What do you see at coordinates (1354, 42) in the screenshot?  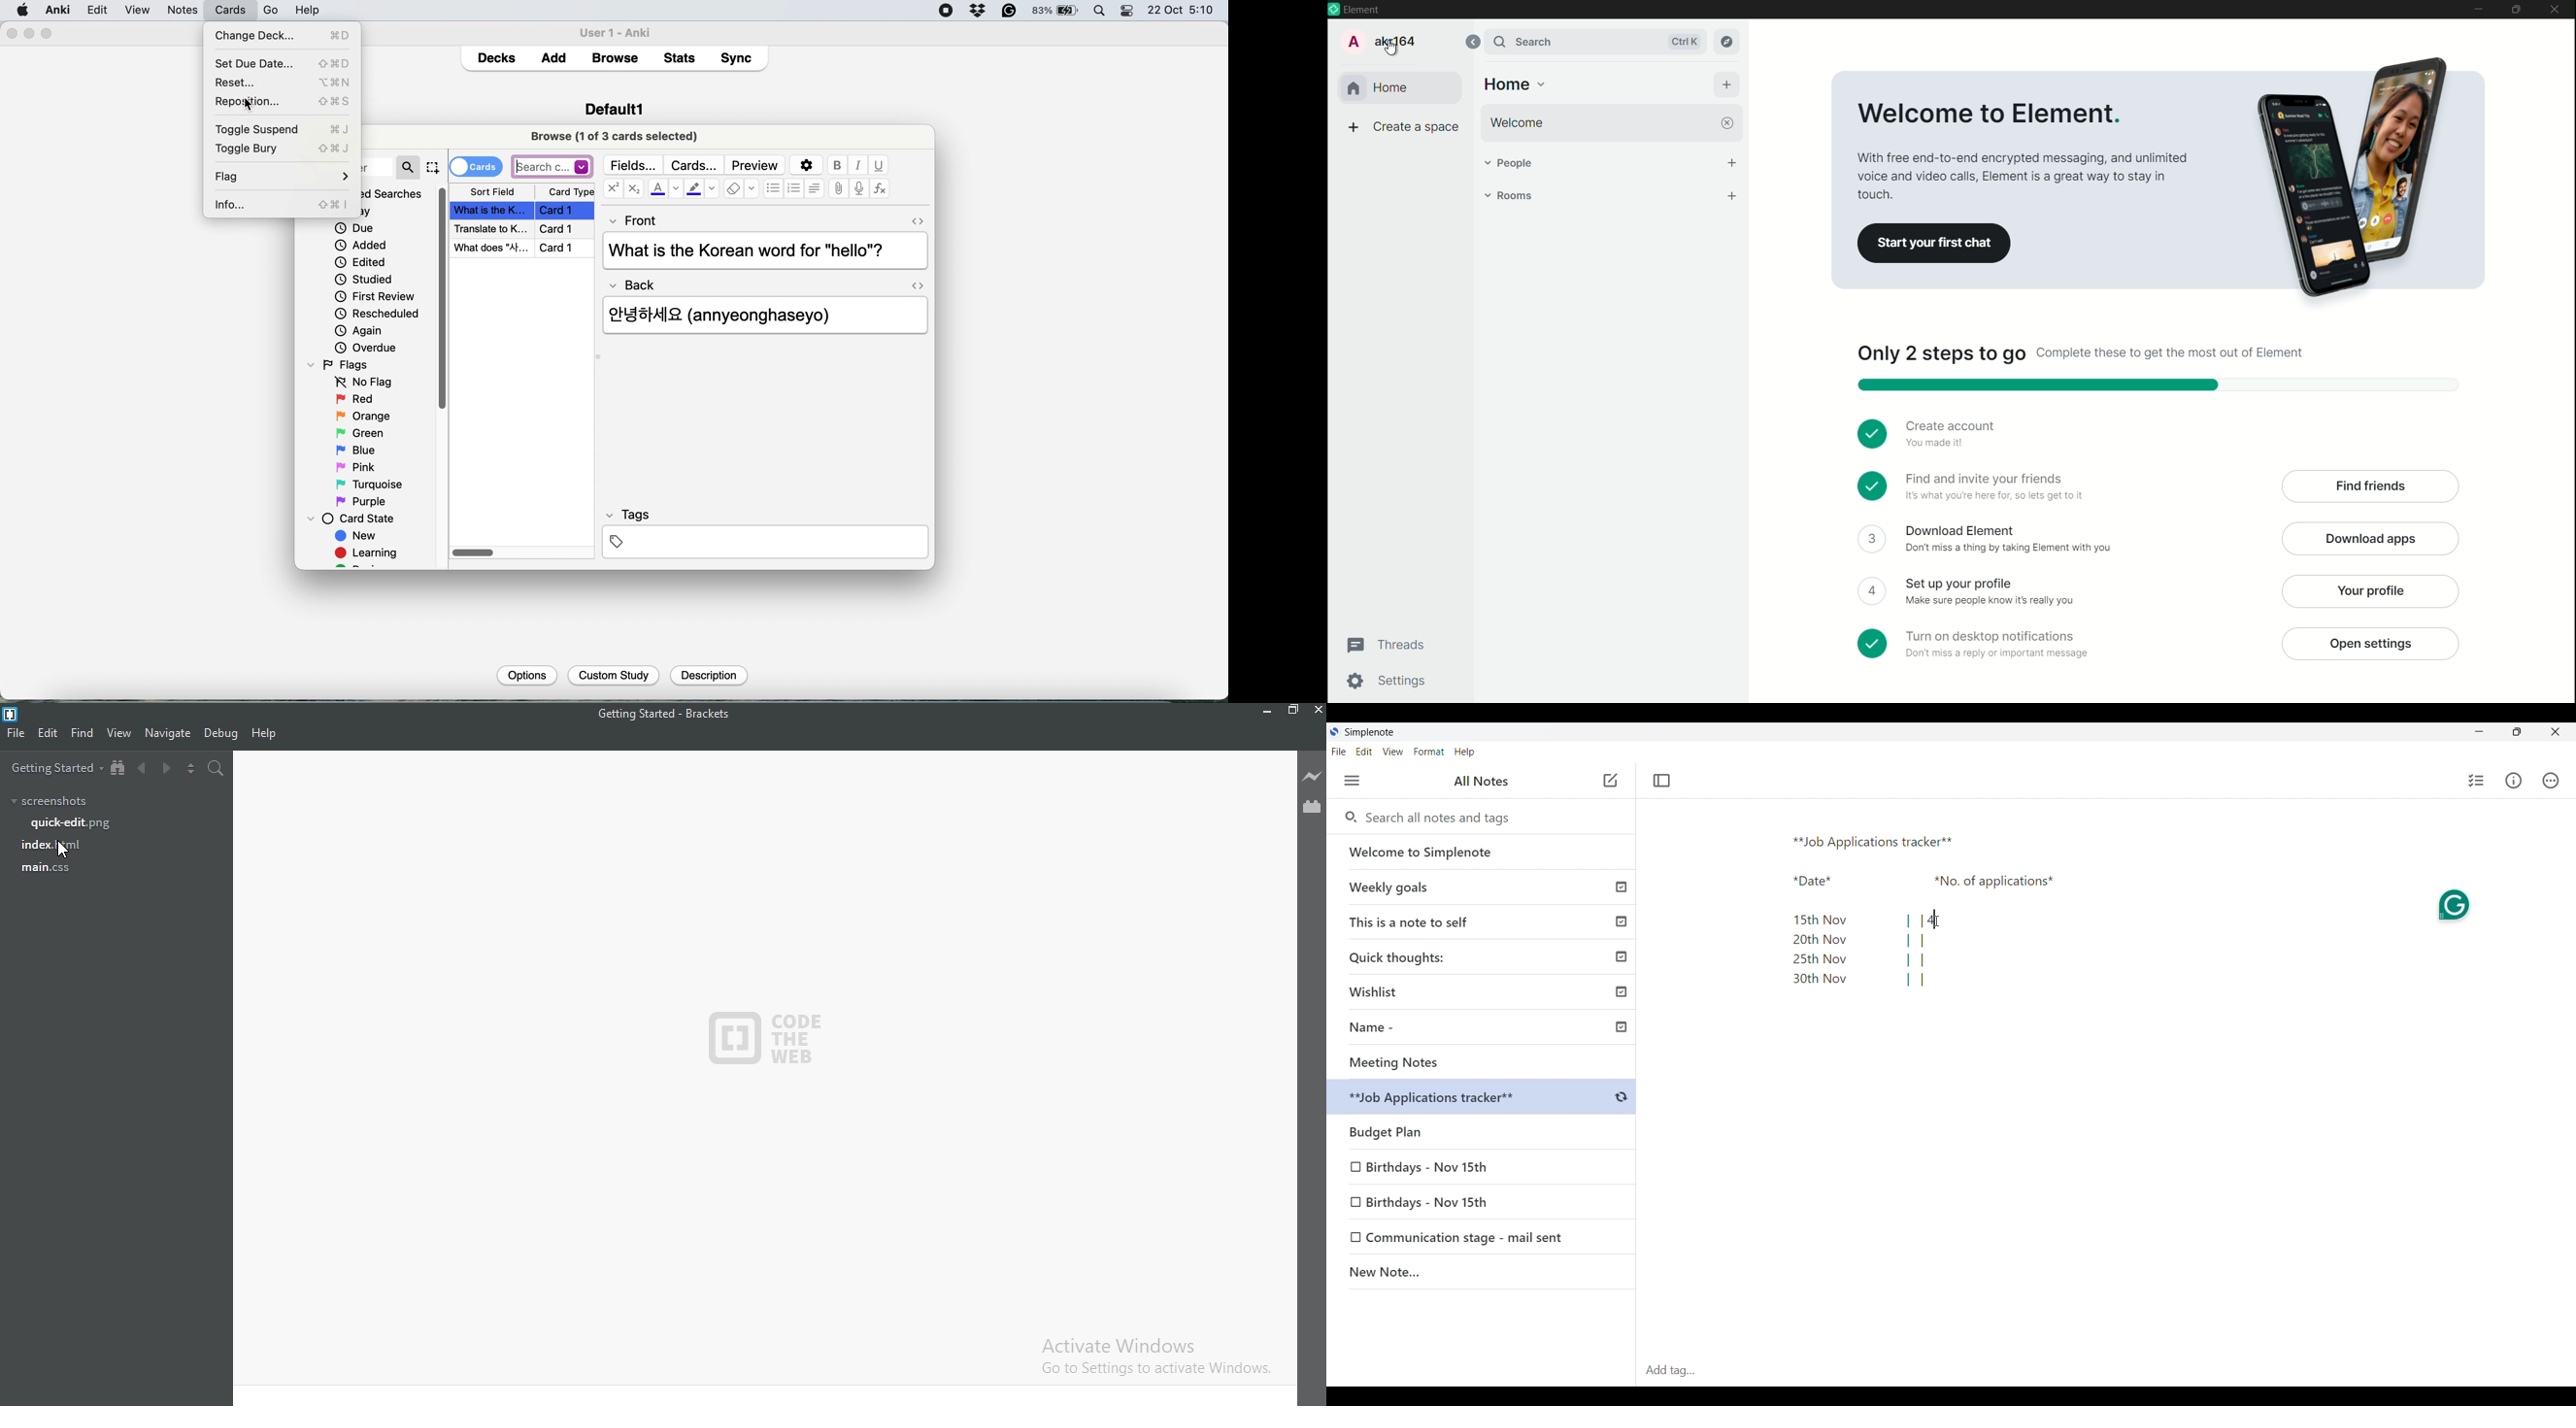 I see `profile icon` at bounding box center [1354, 42].